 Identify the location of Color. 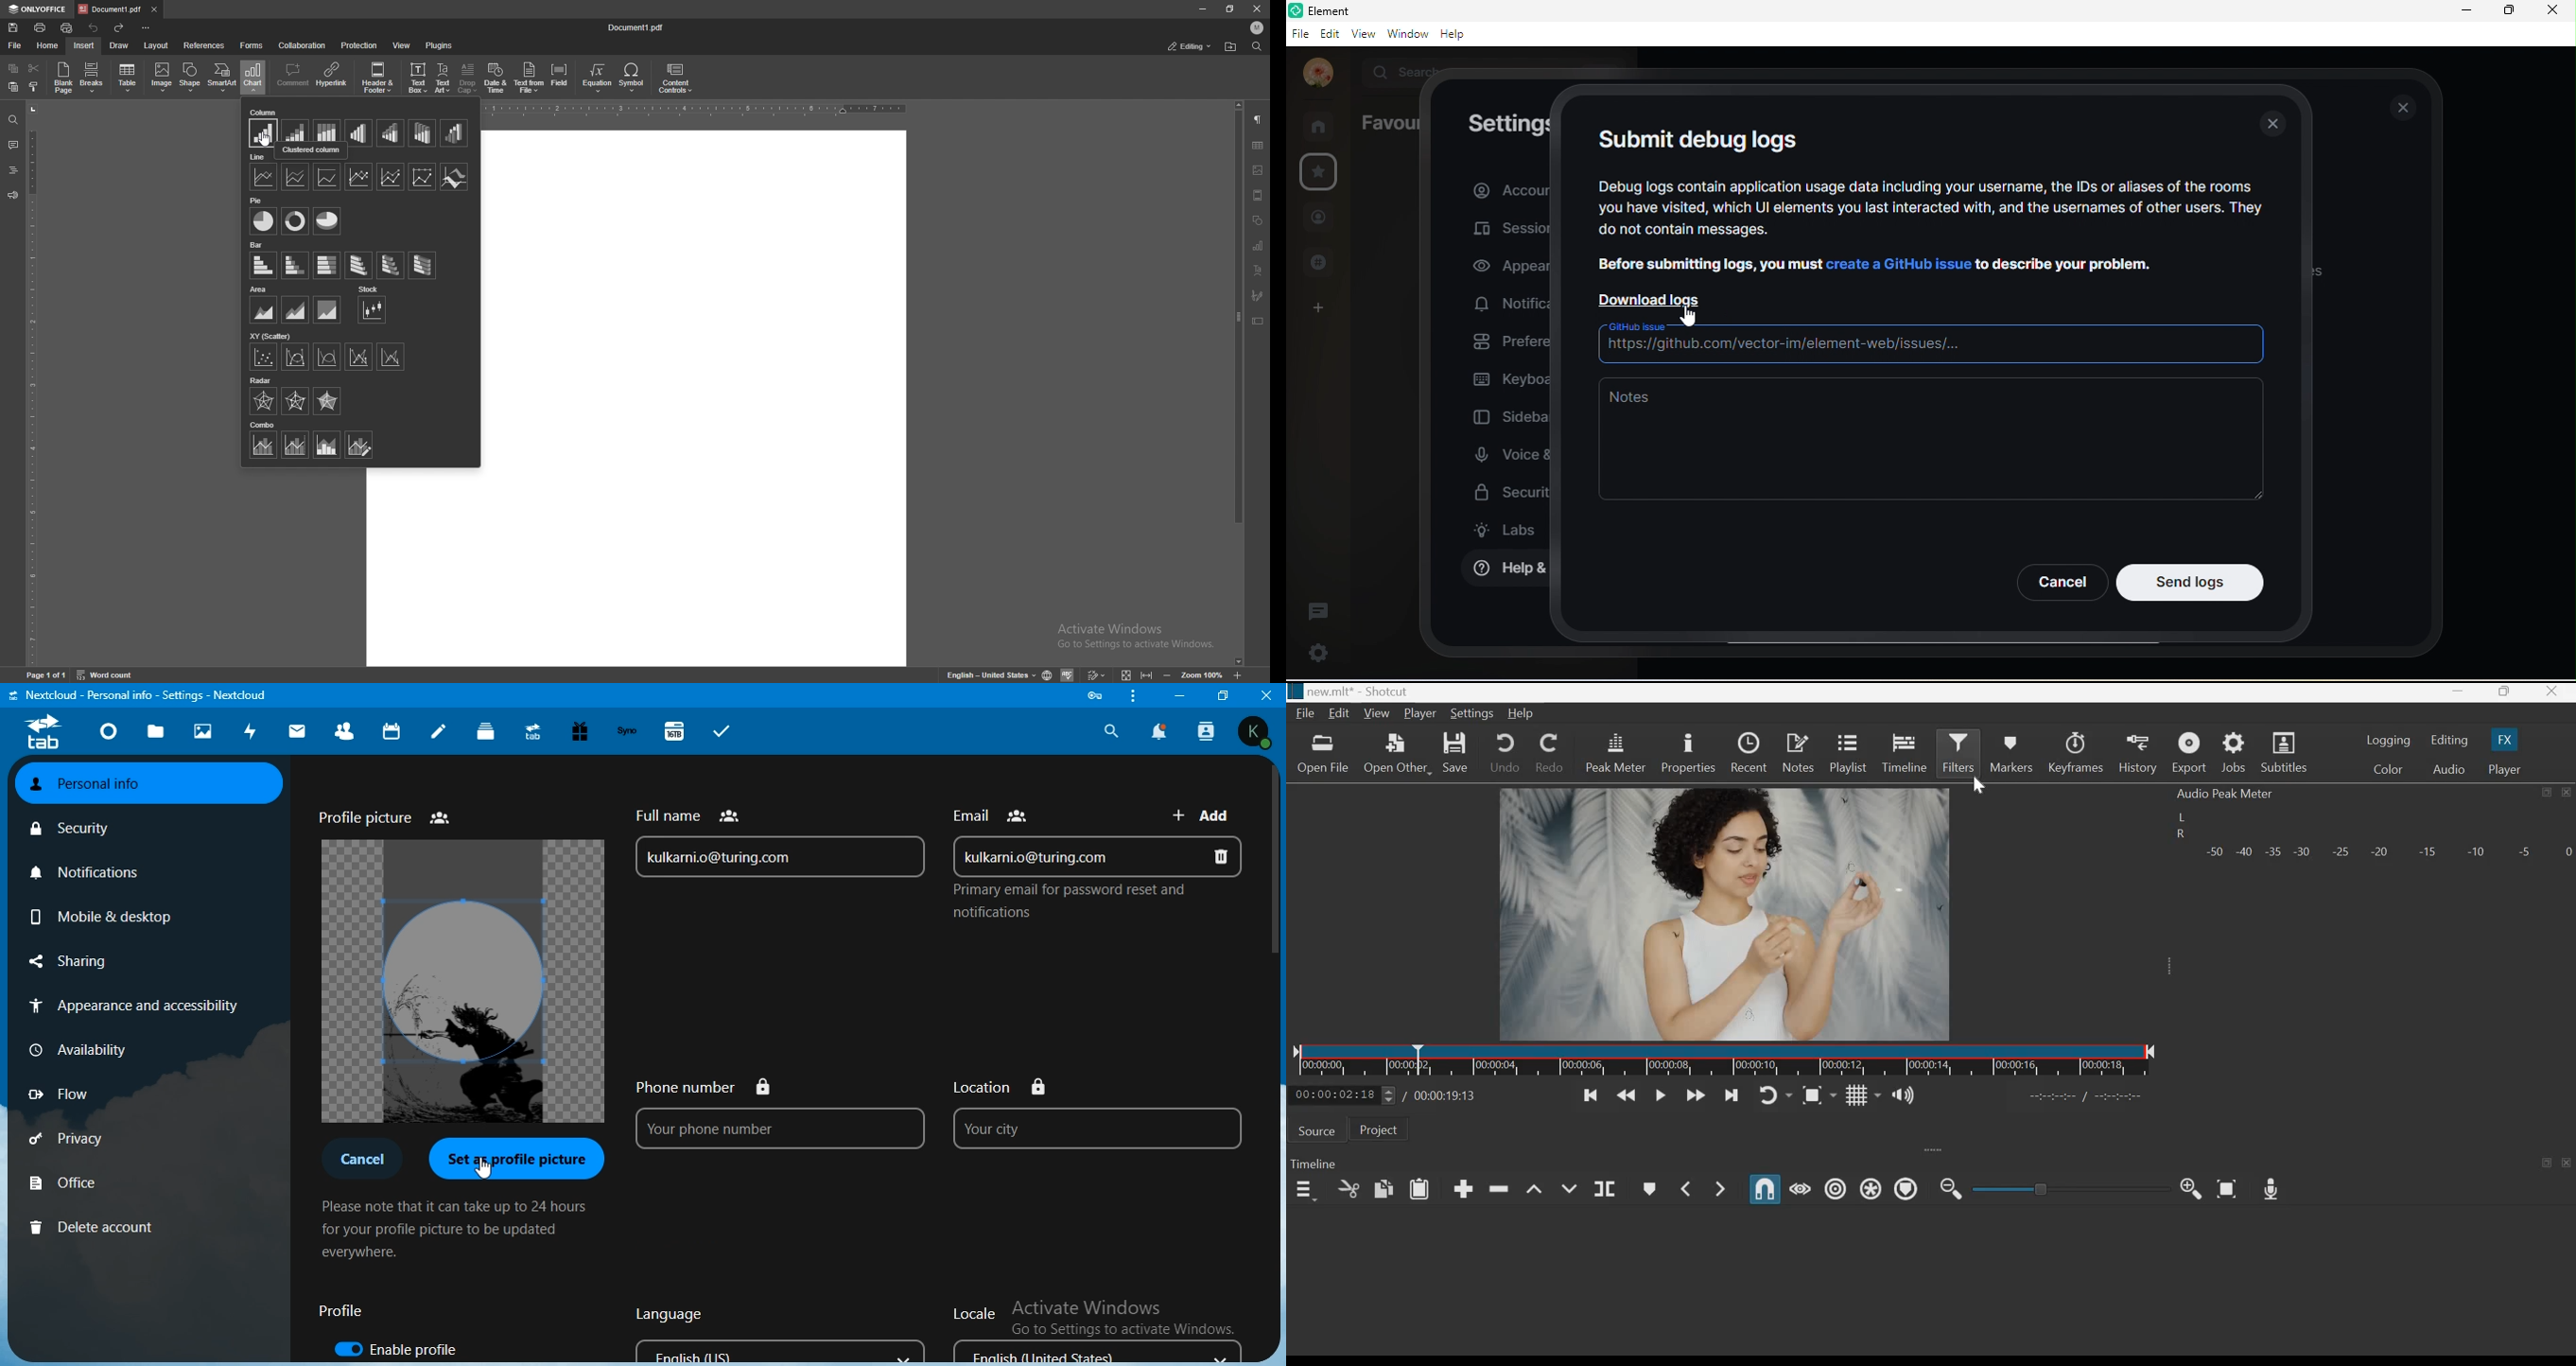
(2387, 769).